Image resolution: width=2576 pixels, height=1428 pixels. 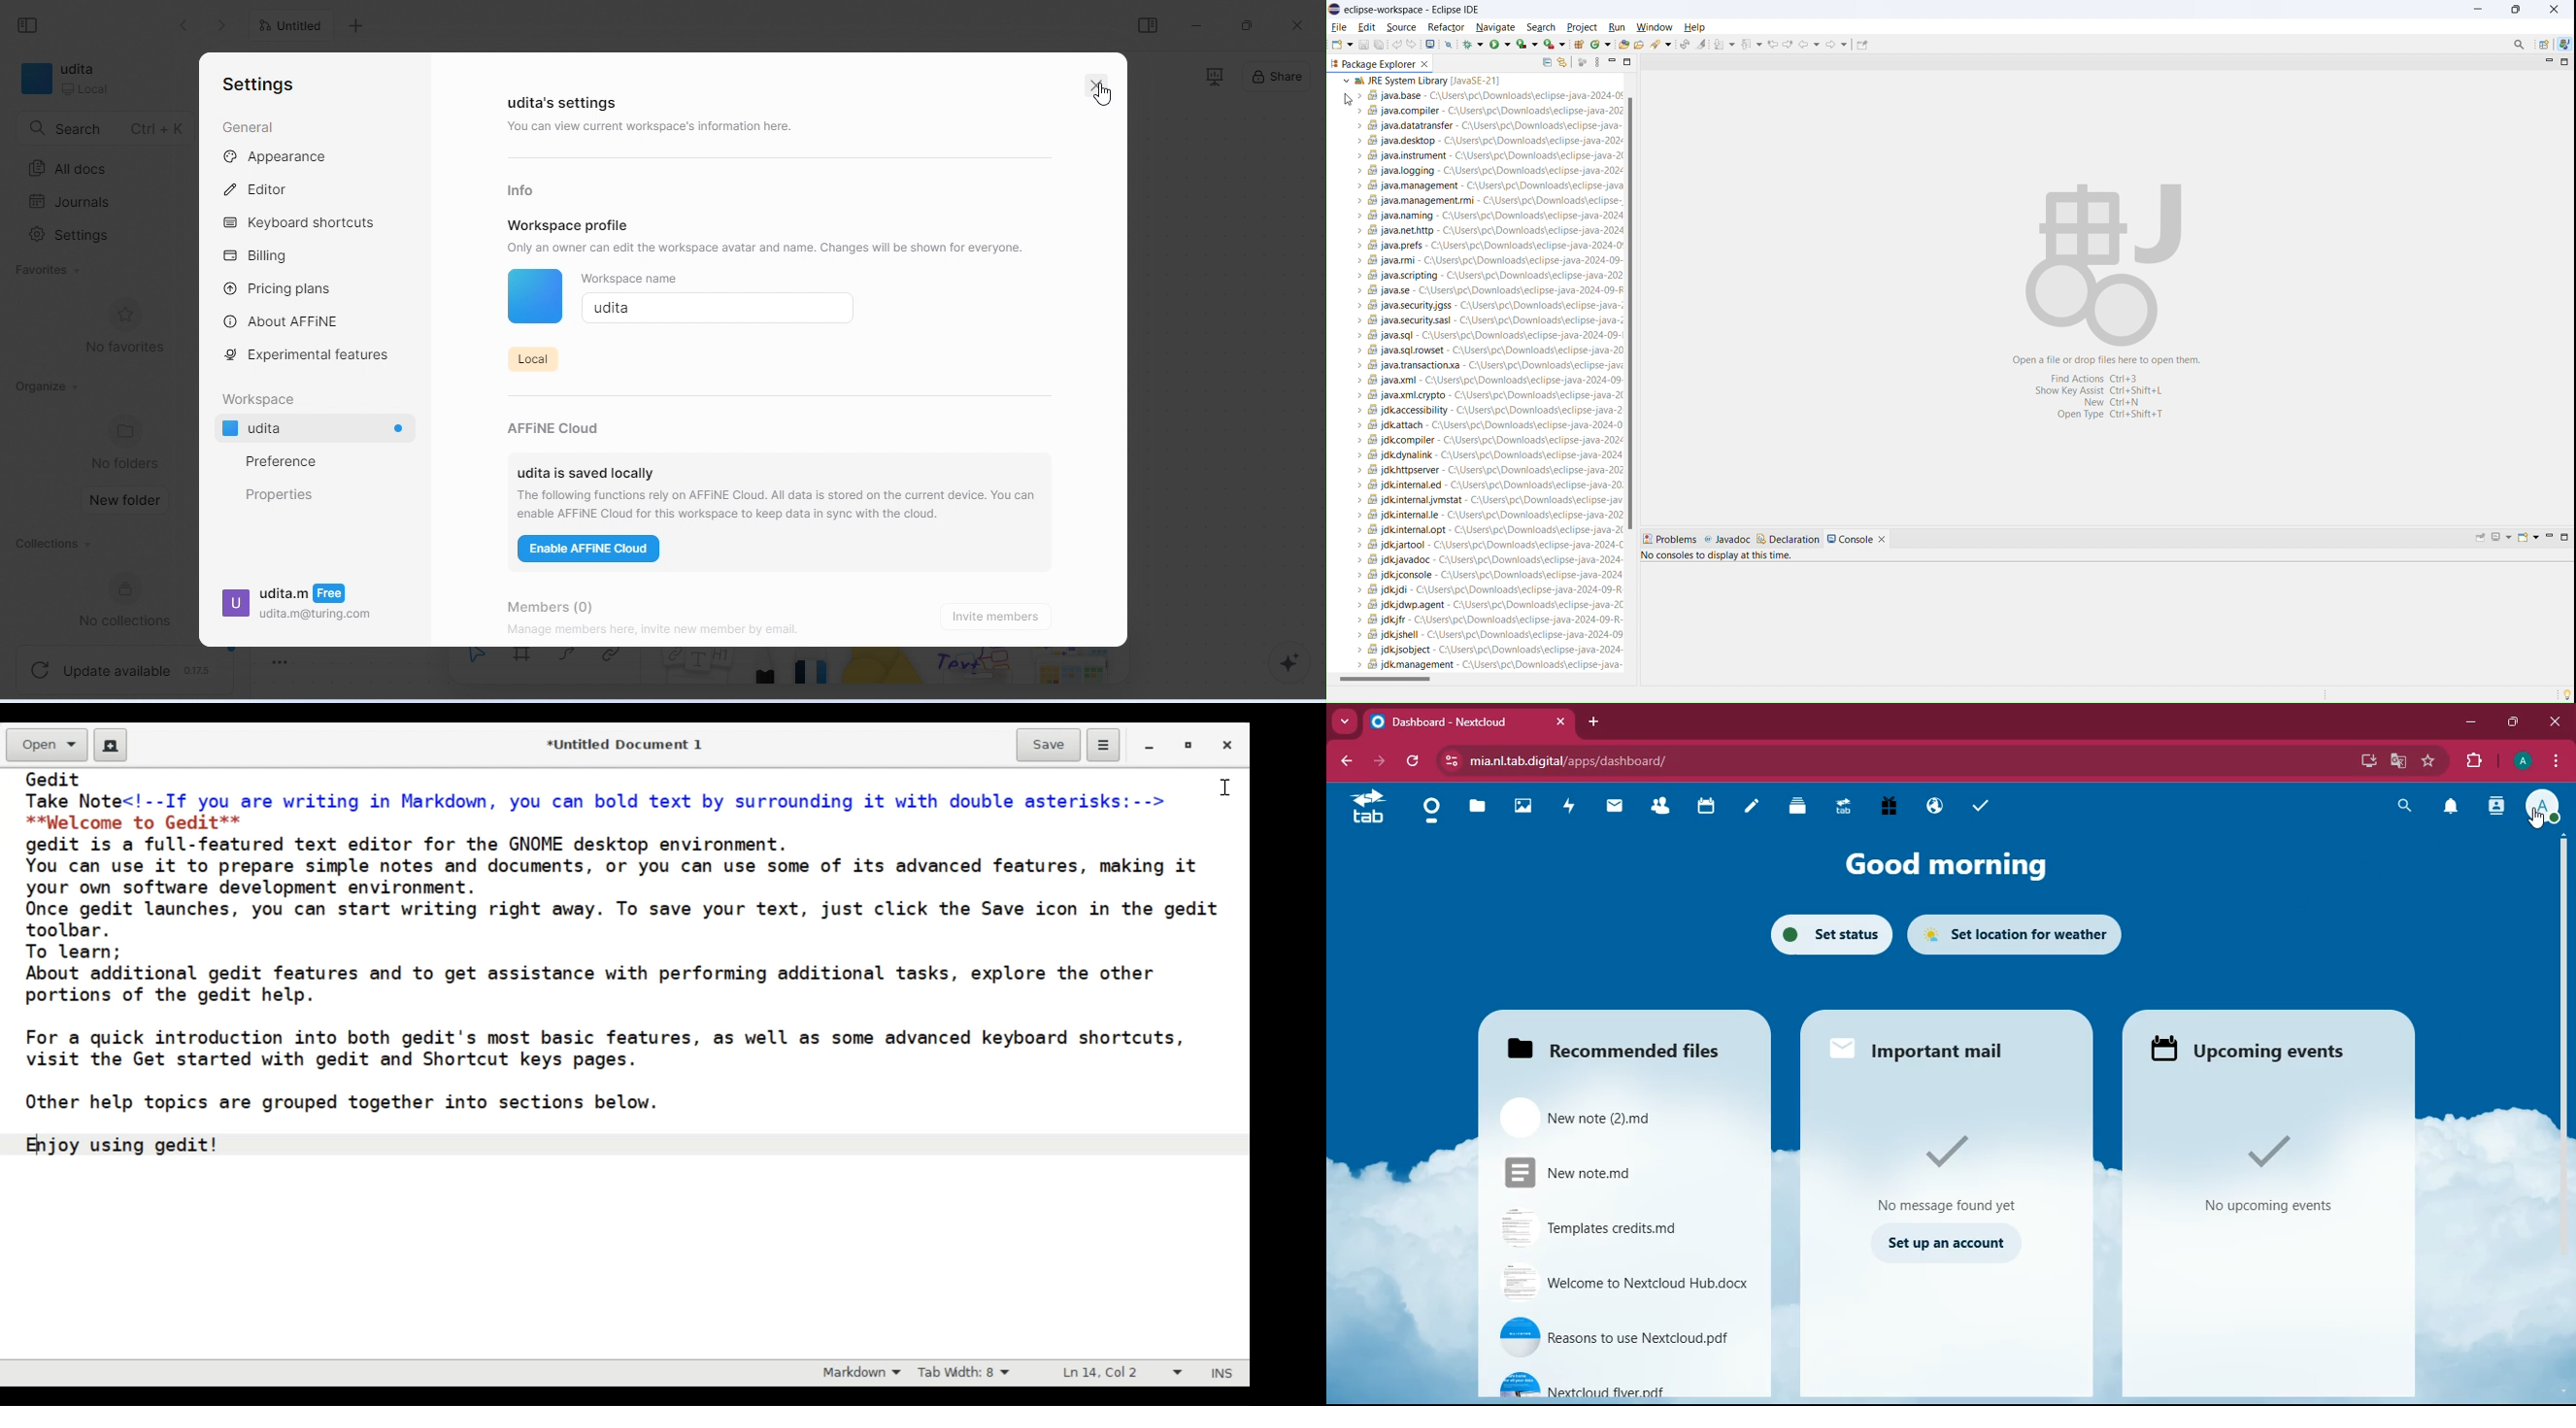 What do you see at coordinates (1698, 26) in the screenshot?
I see `help` at bounding box center [1698, 26].